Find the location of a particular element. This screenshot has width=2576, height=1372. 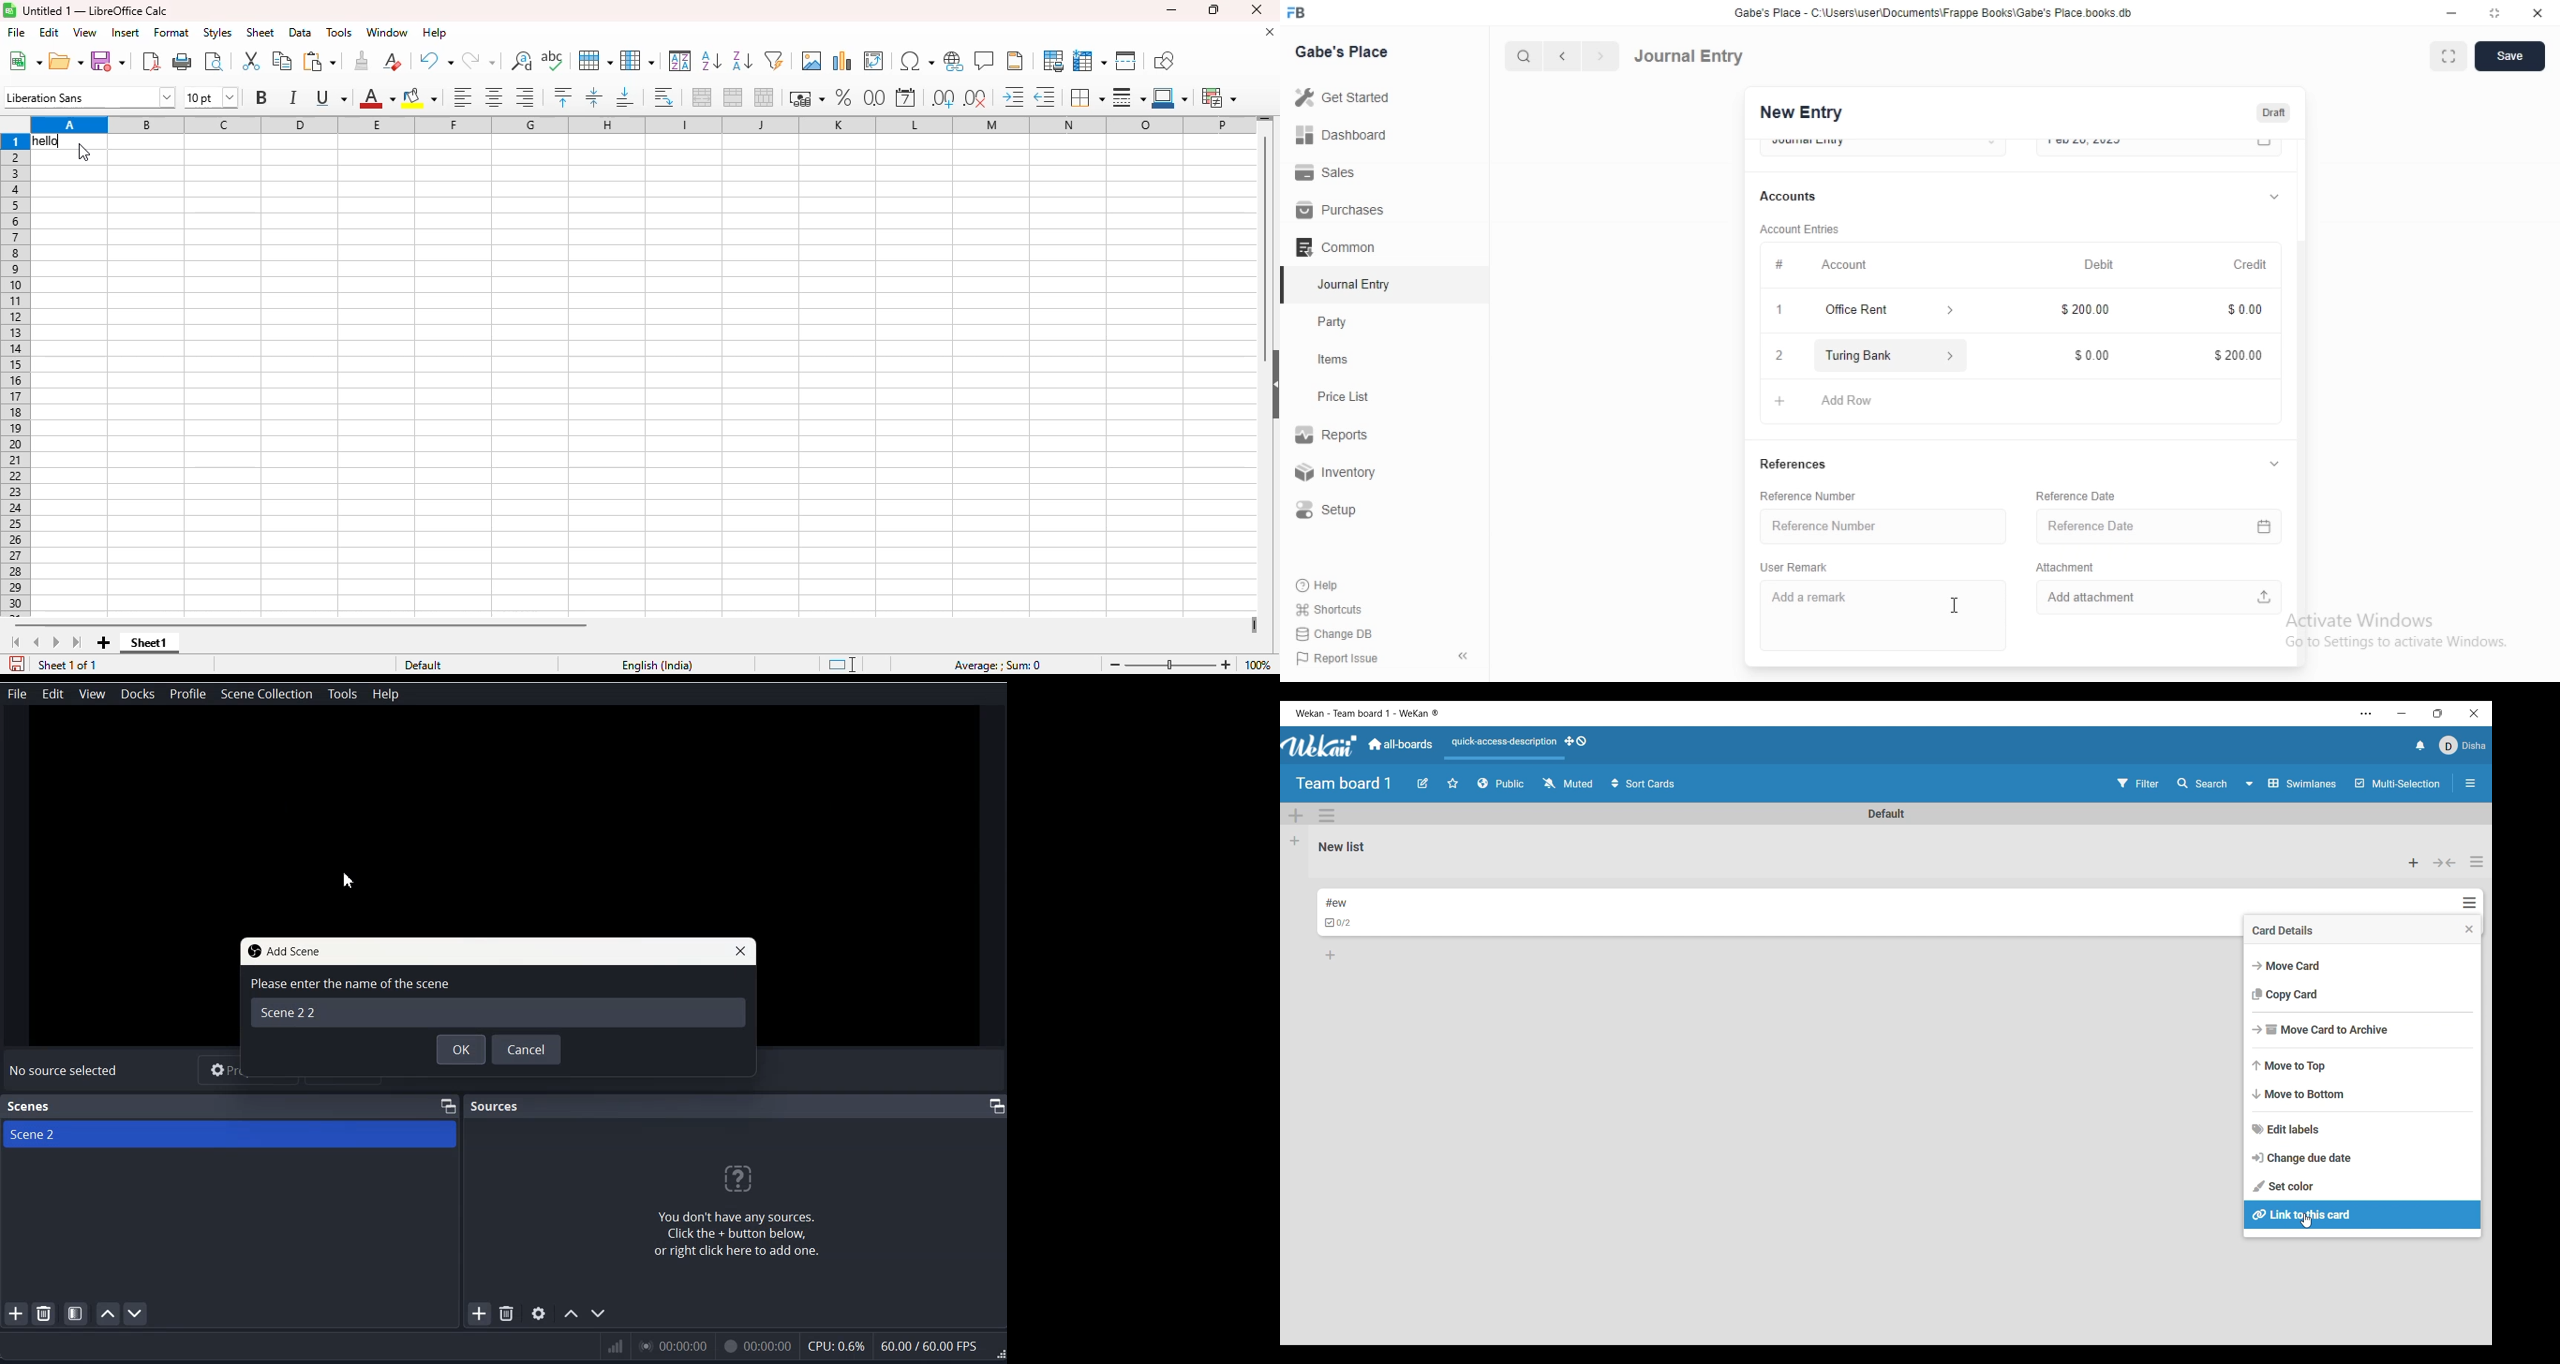

Get Started is located at coordinates (1341, 99).